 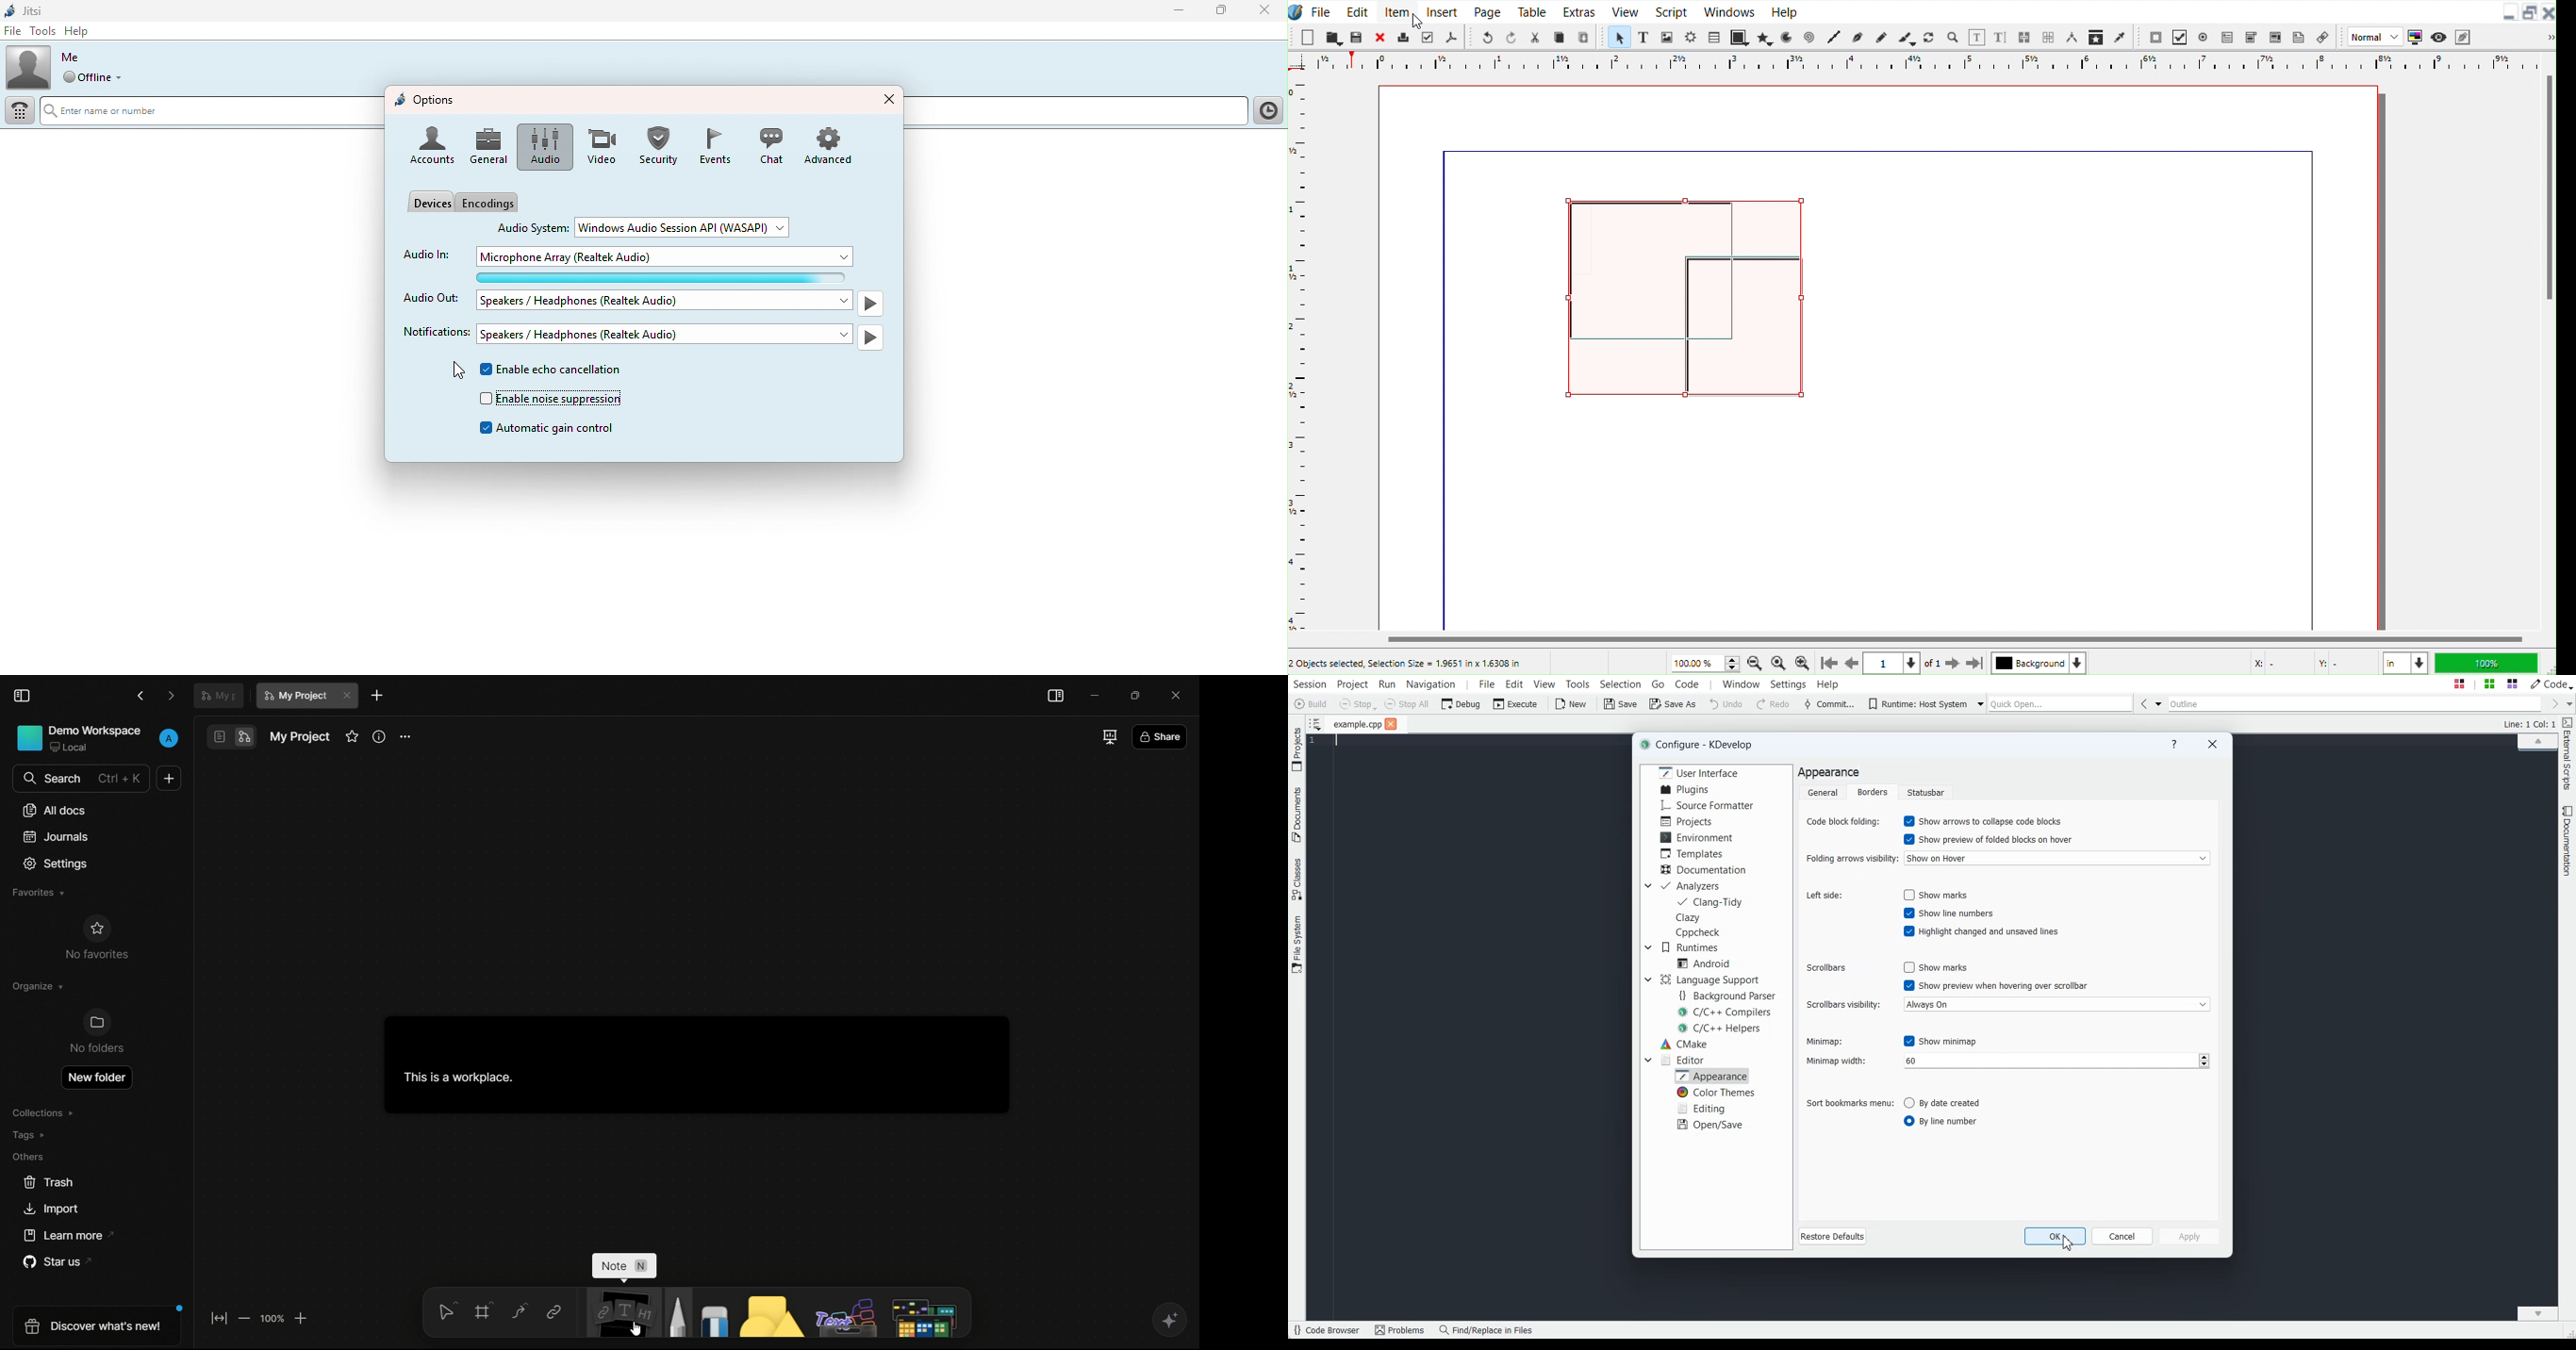 I want to click on others, so click(x=843, y=1313).